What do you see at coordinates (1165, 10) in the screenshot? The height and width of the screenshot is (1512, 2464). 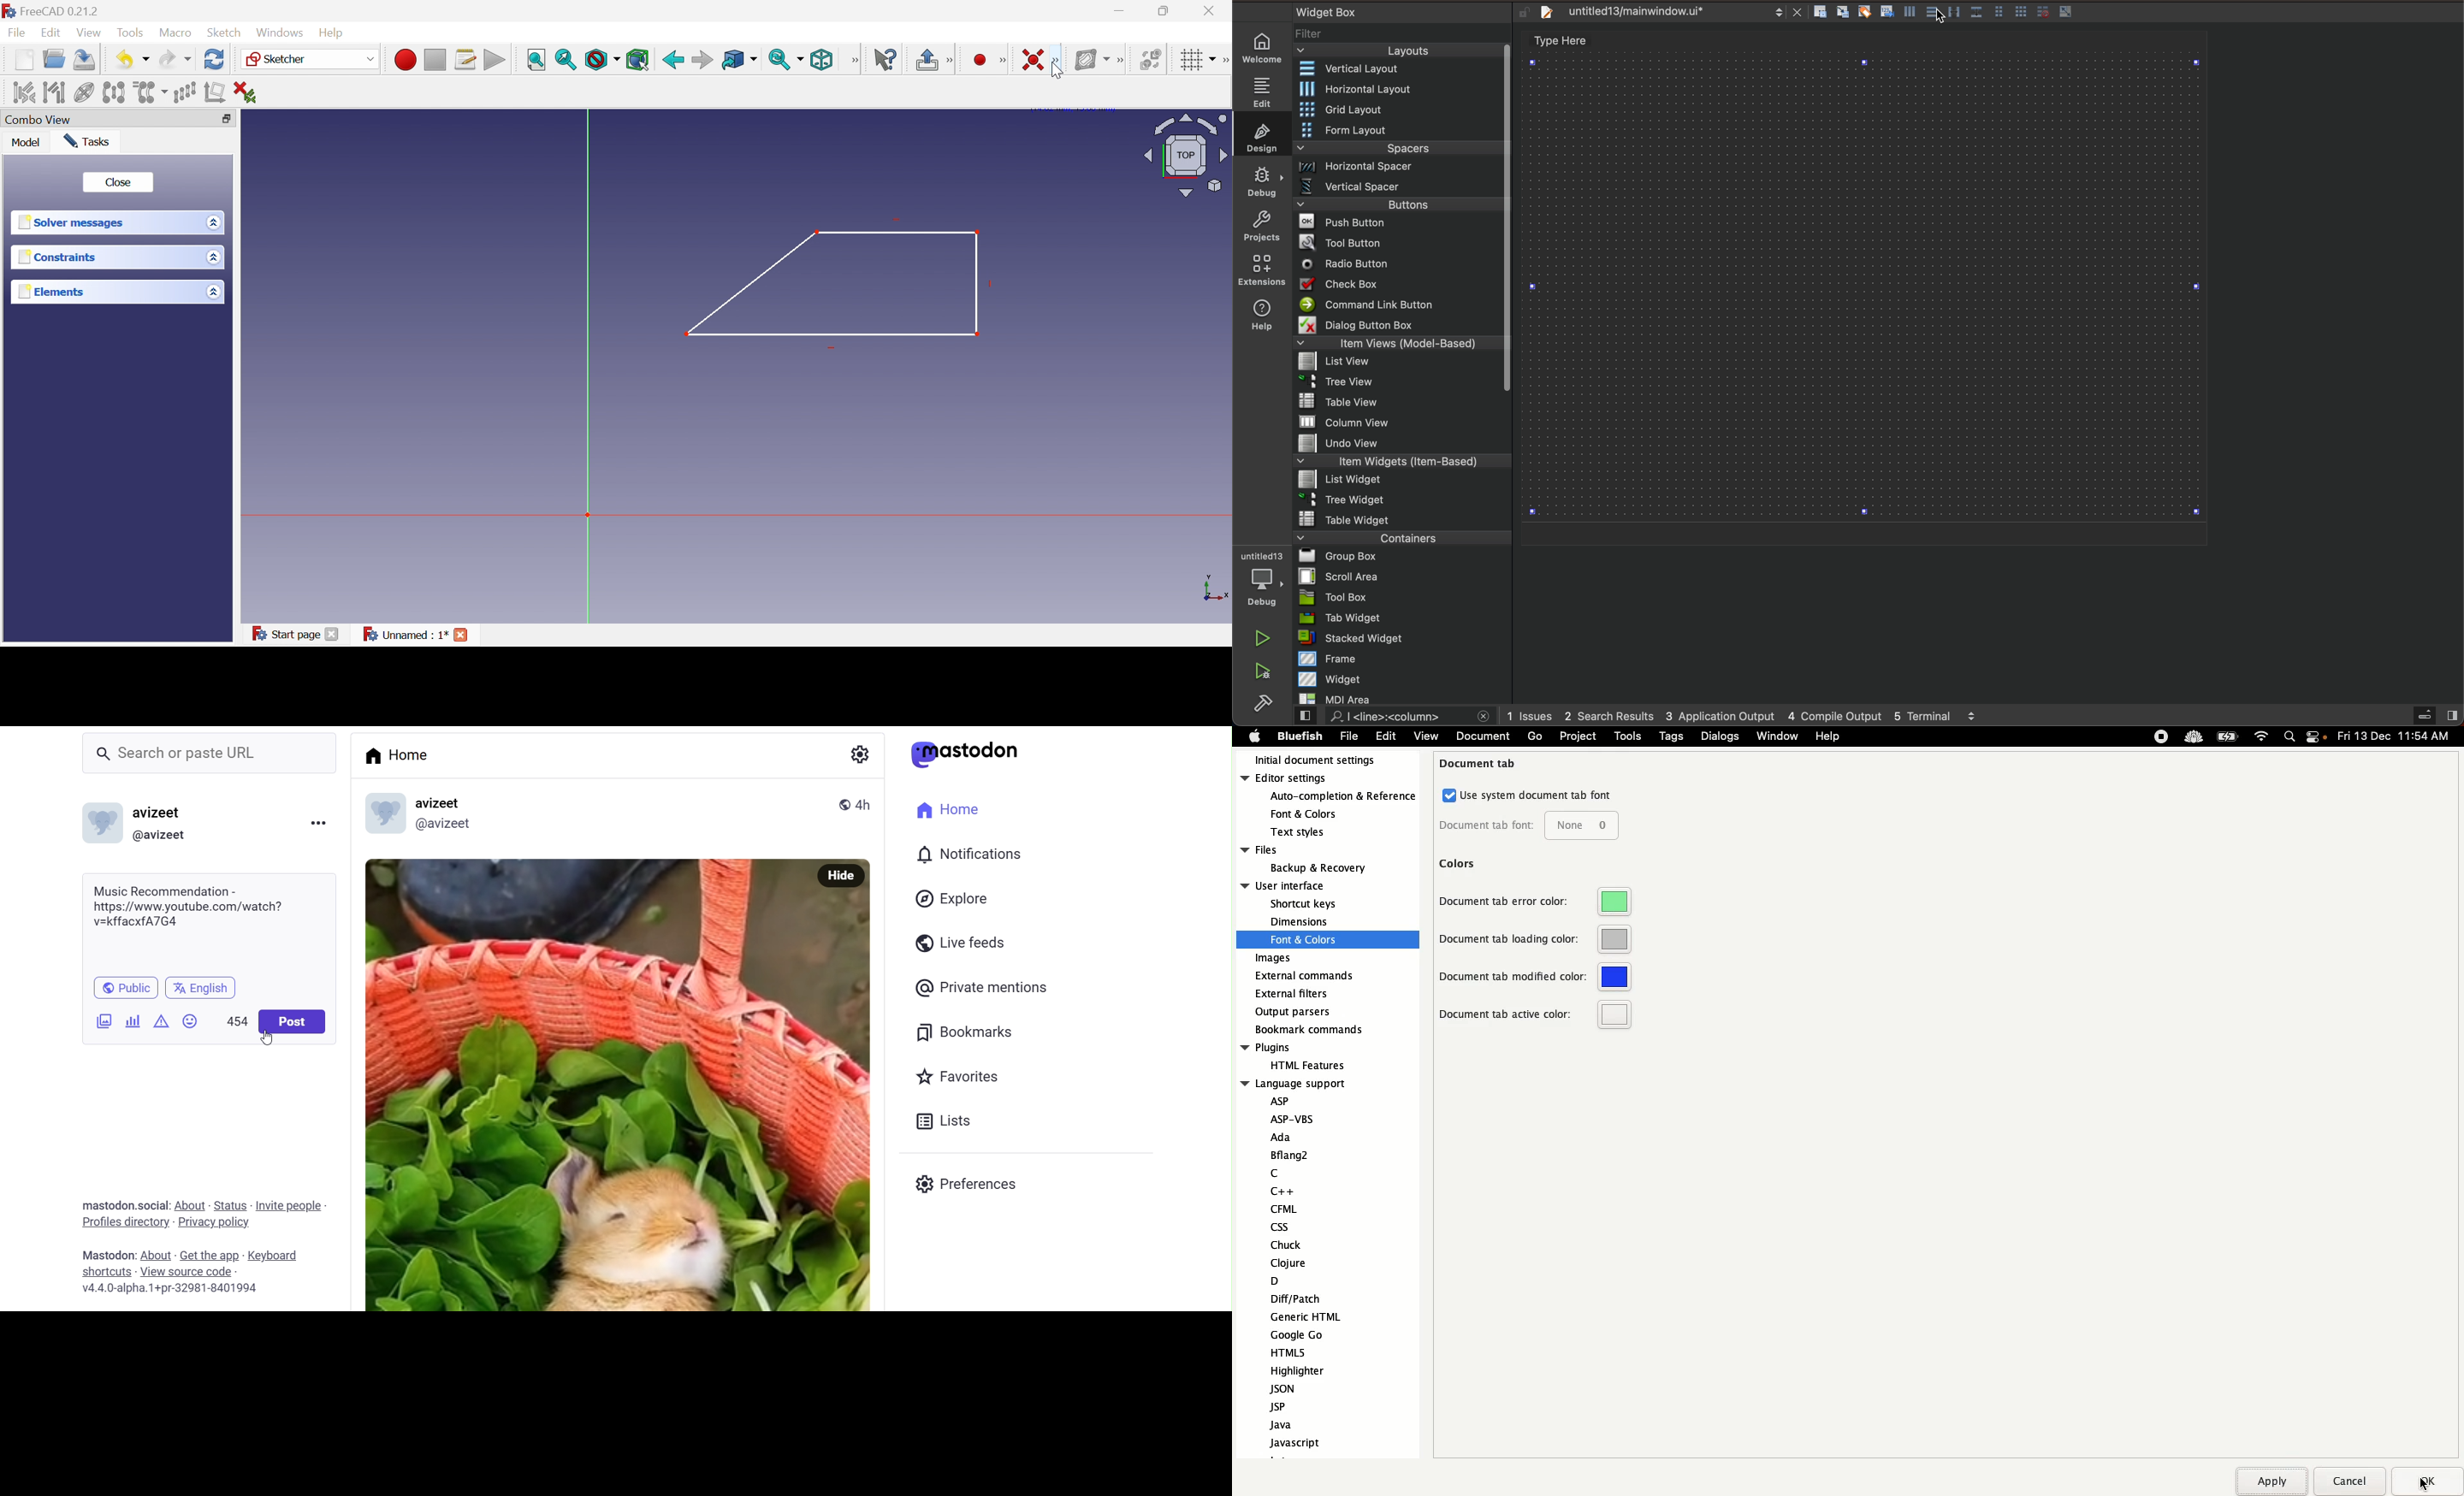 I see `Restore Down` at bounding box center [1165, 10].